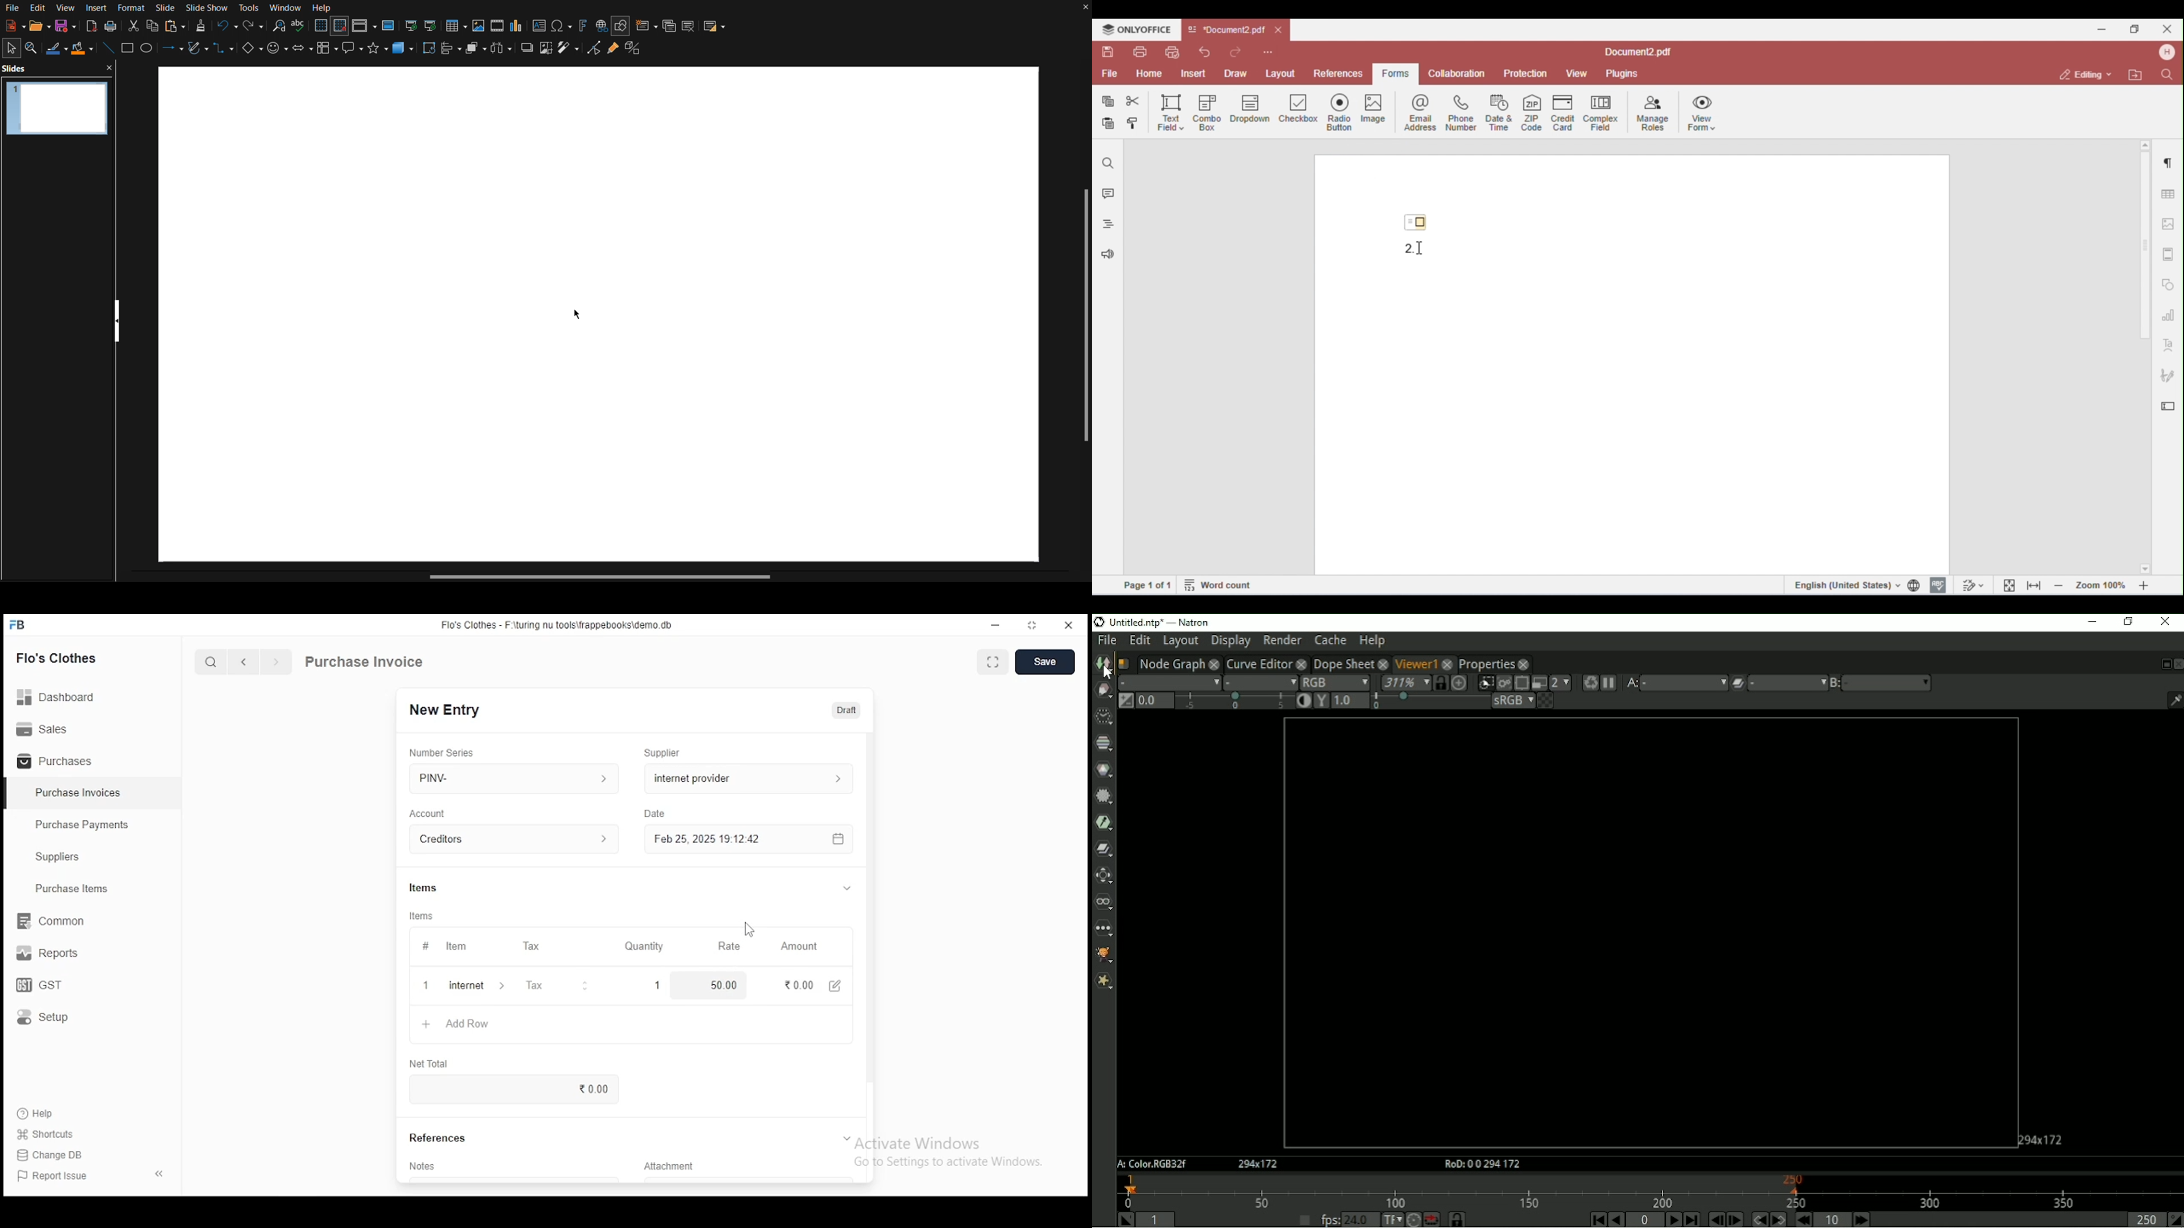 The width and height of the screenshot is (2184, 1232). What do you see at coordinates (1069, 623) in the screenshot?
I see `close window` at bounding box center [1069, 623].